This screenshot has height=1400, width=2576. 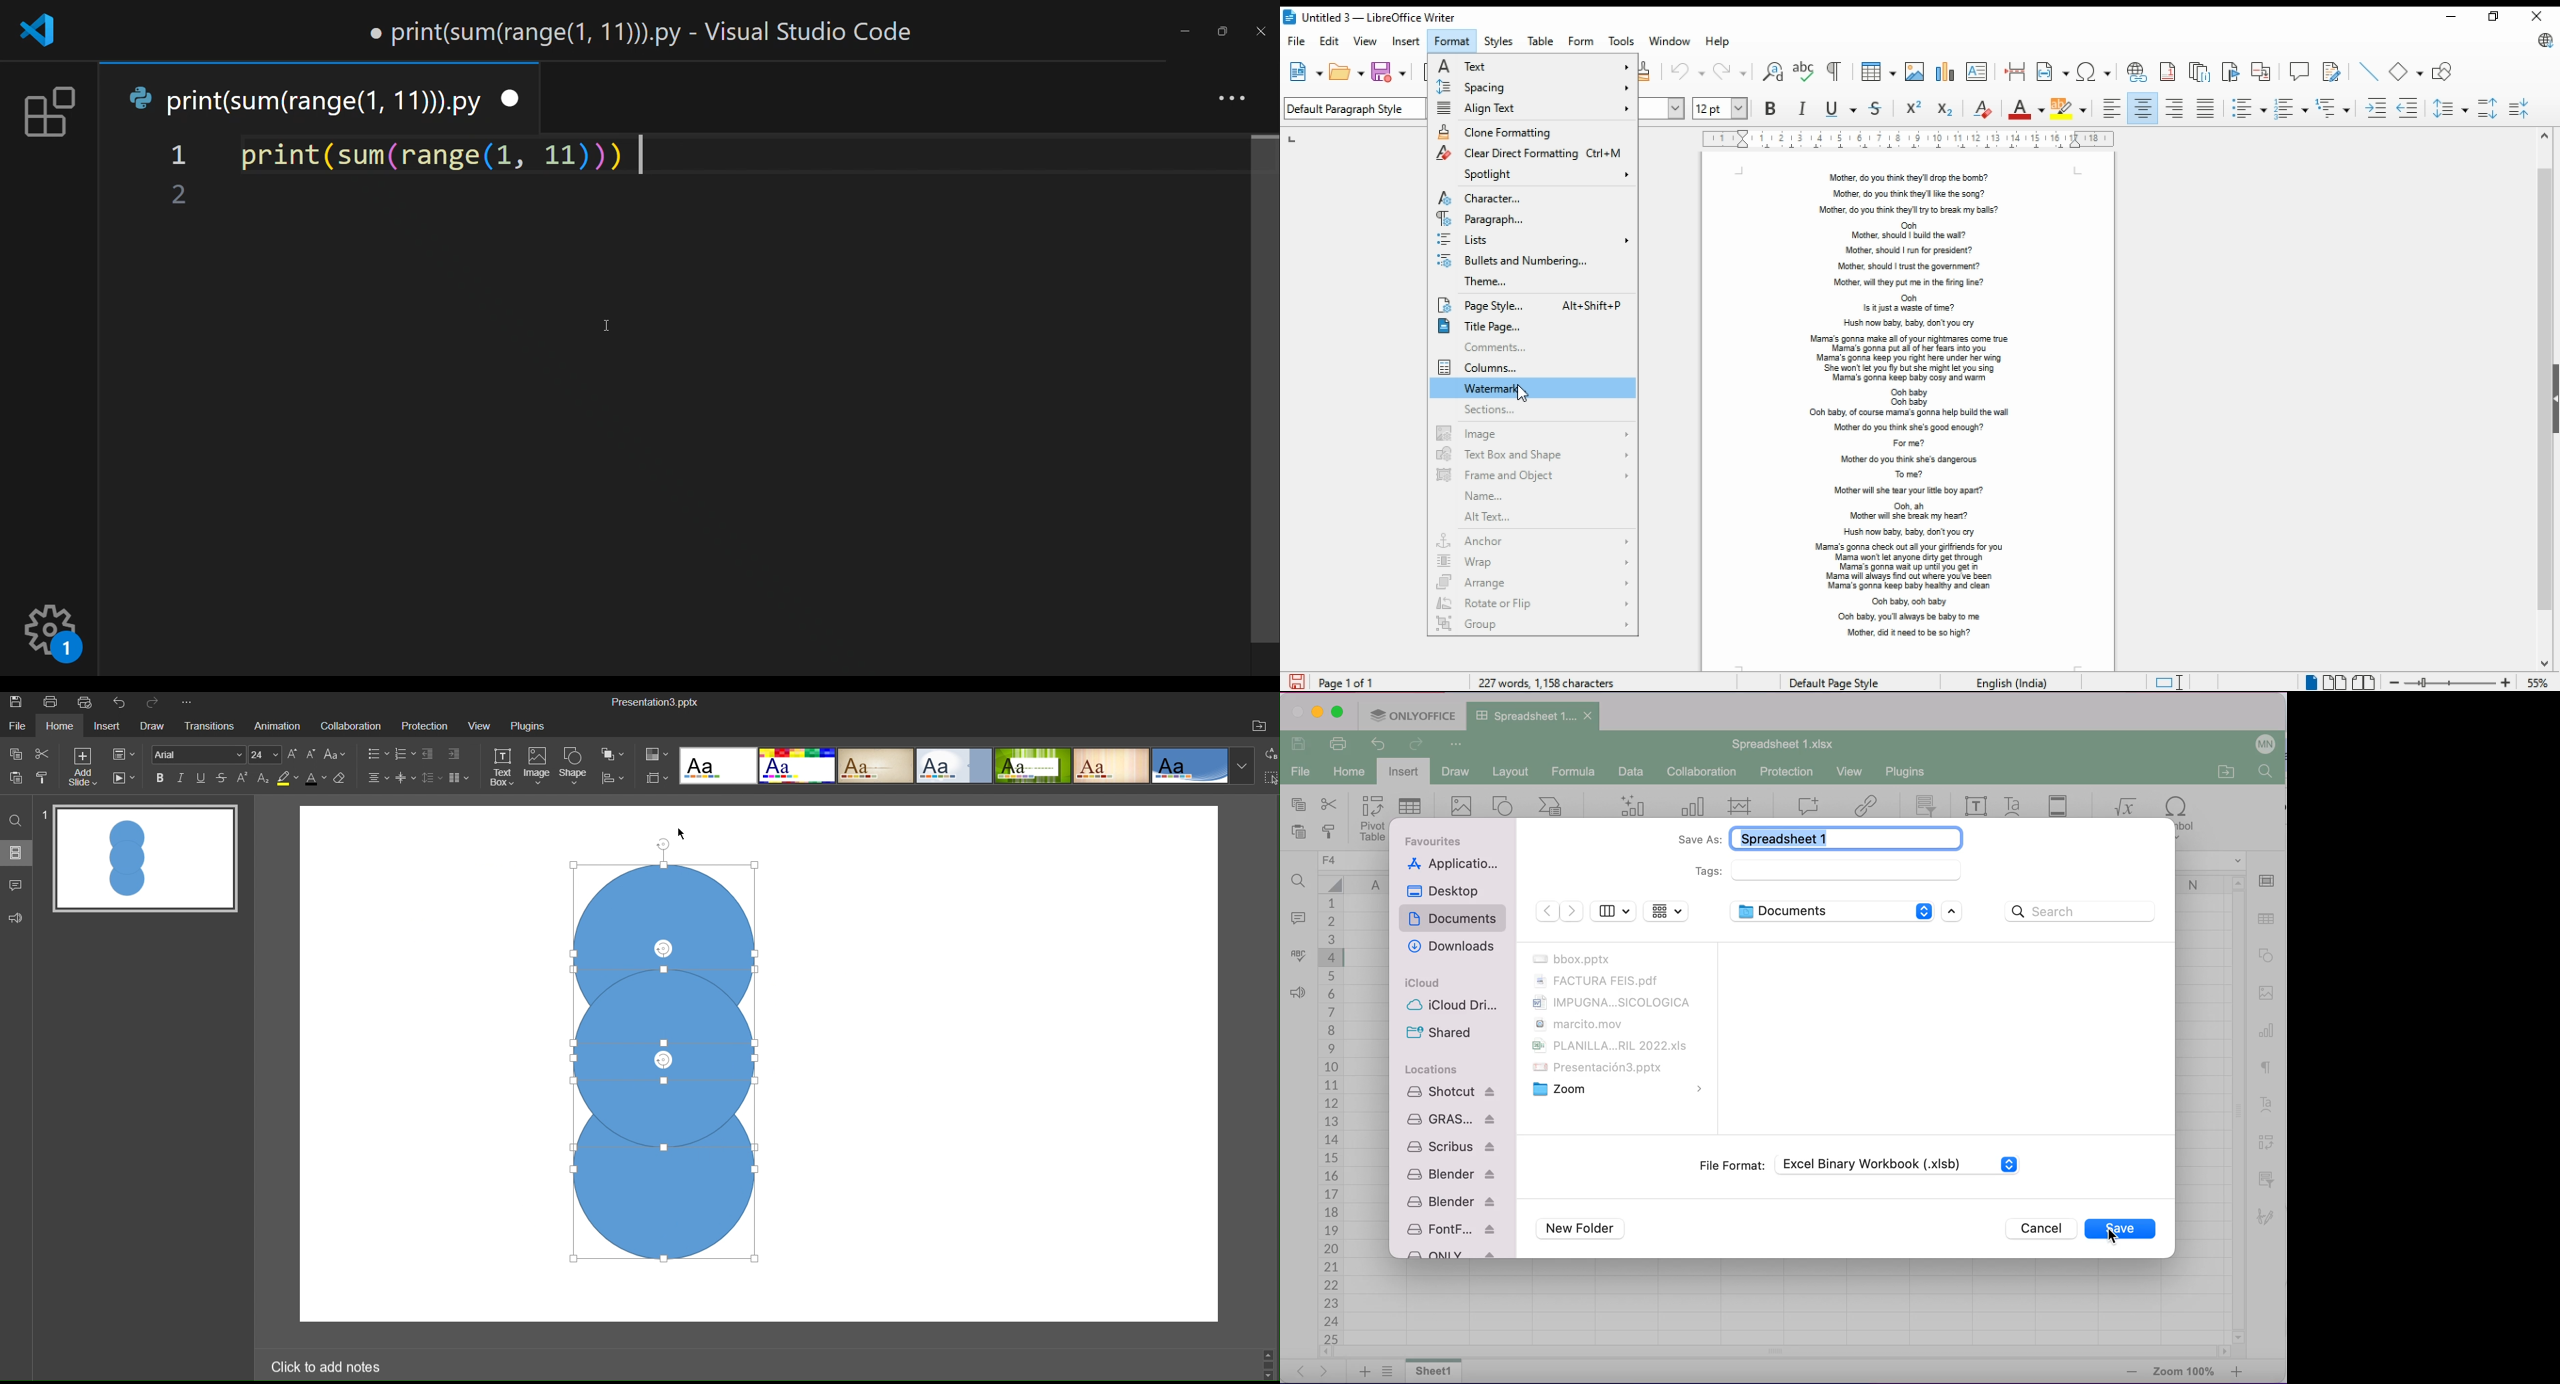 I want to click on scroll bar, so click(x=2544, y=399).